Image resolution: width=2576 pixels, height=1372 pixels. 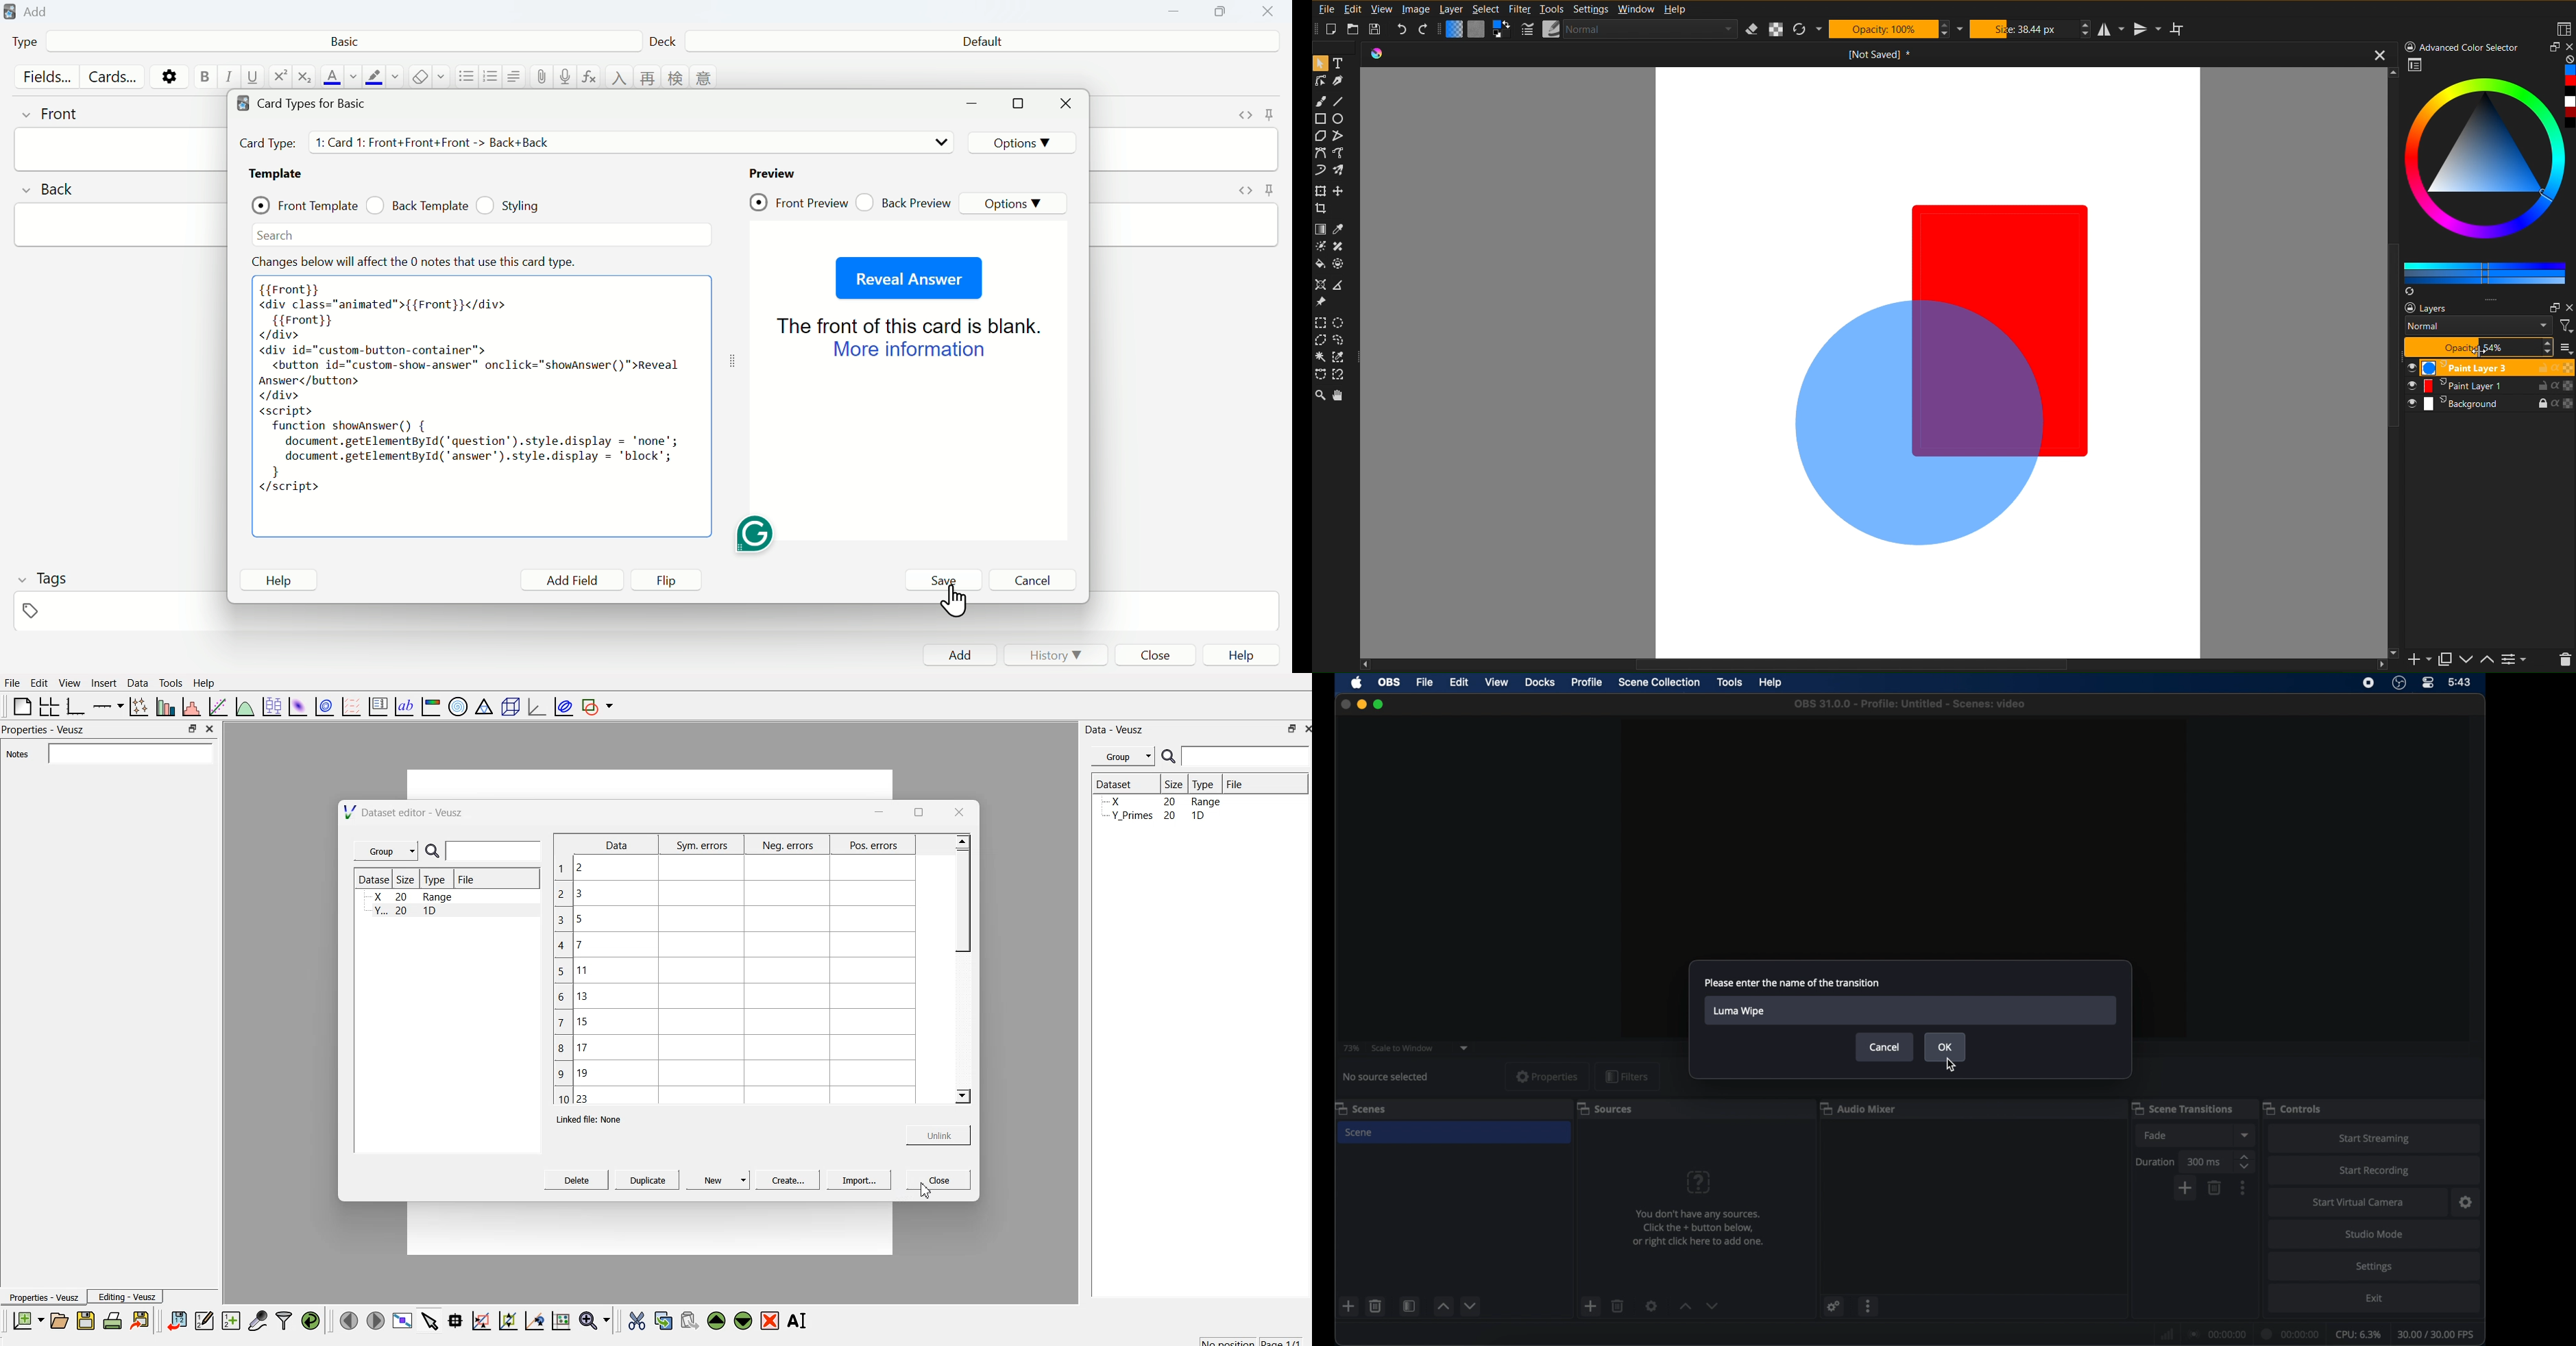 What do you see at coordinates (1154, 655) in the screenshot?
I see `Close` at bounding box center [1154, 655].